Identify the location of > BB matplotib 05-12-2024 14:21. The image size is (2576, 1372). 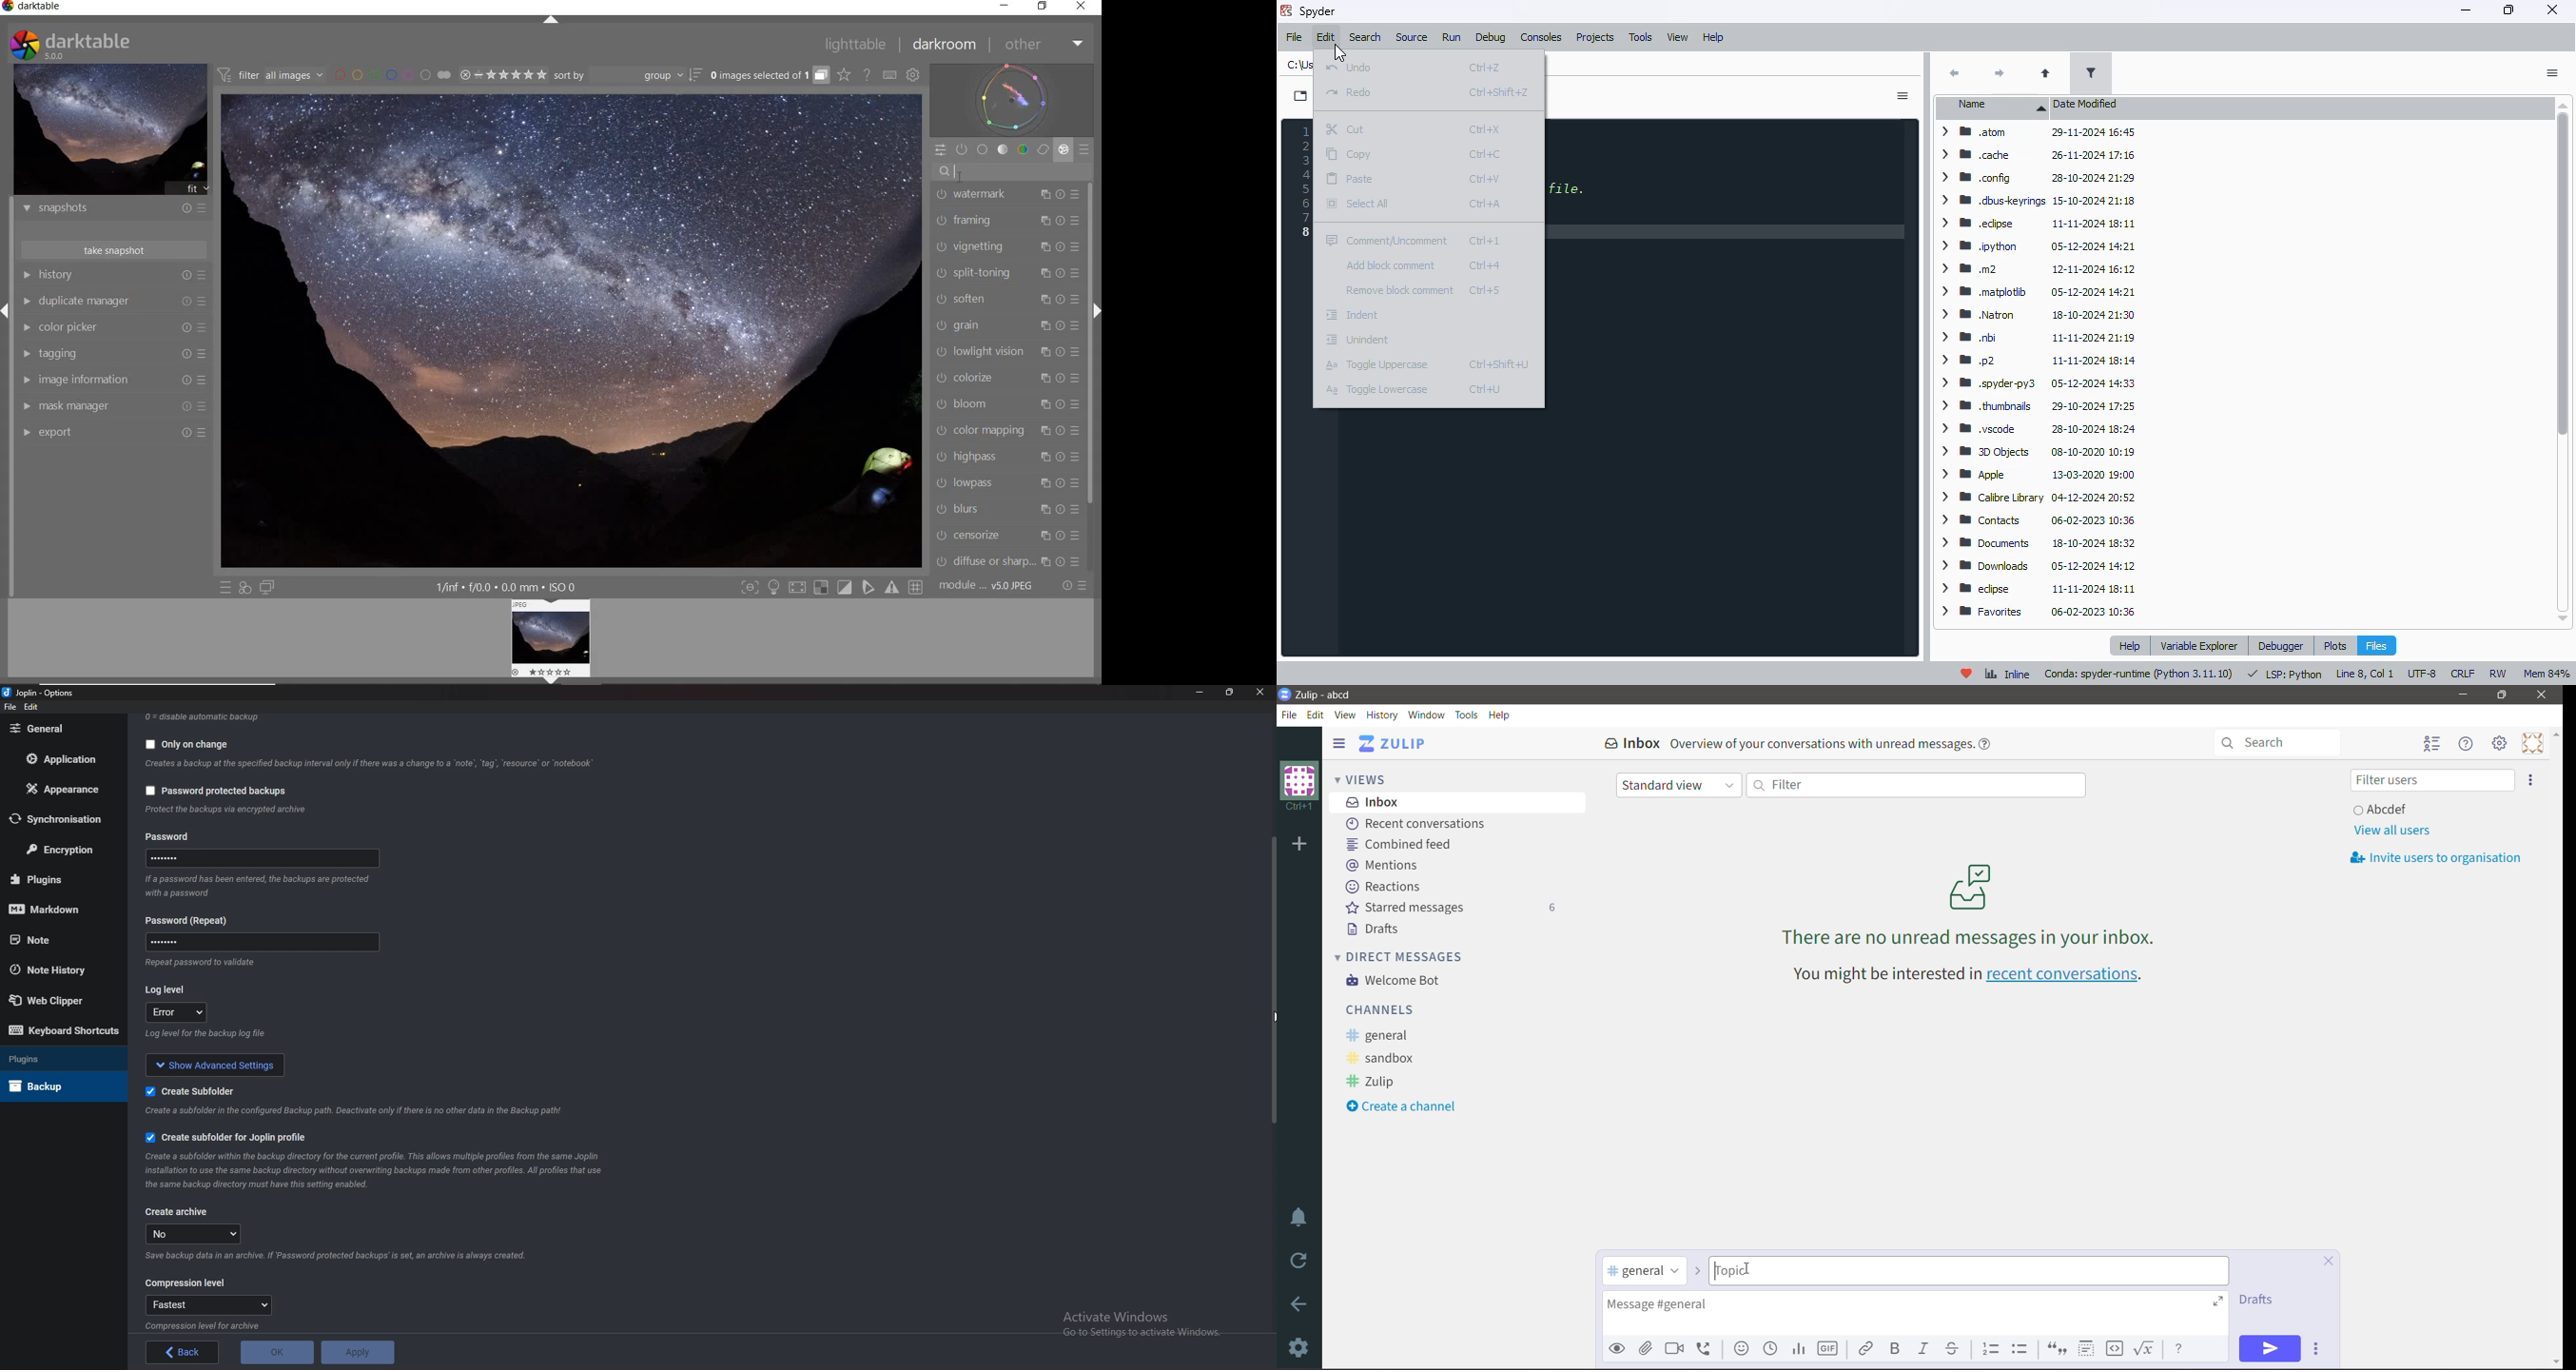
(2036, 291).